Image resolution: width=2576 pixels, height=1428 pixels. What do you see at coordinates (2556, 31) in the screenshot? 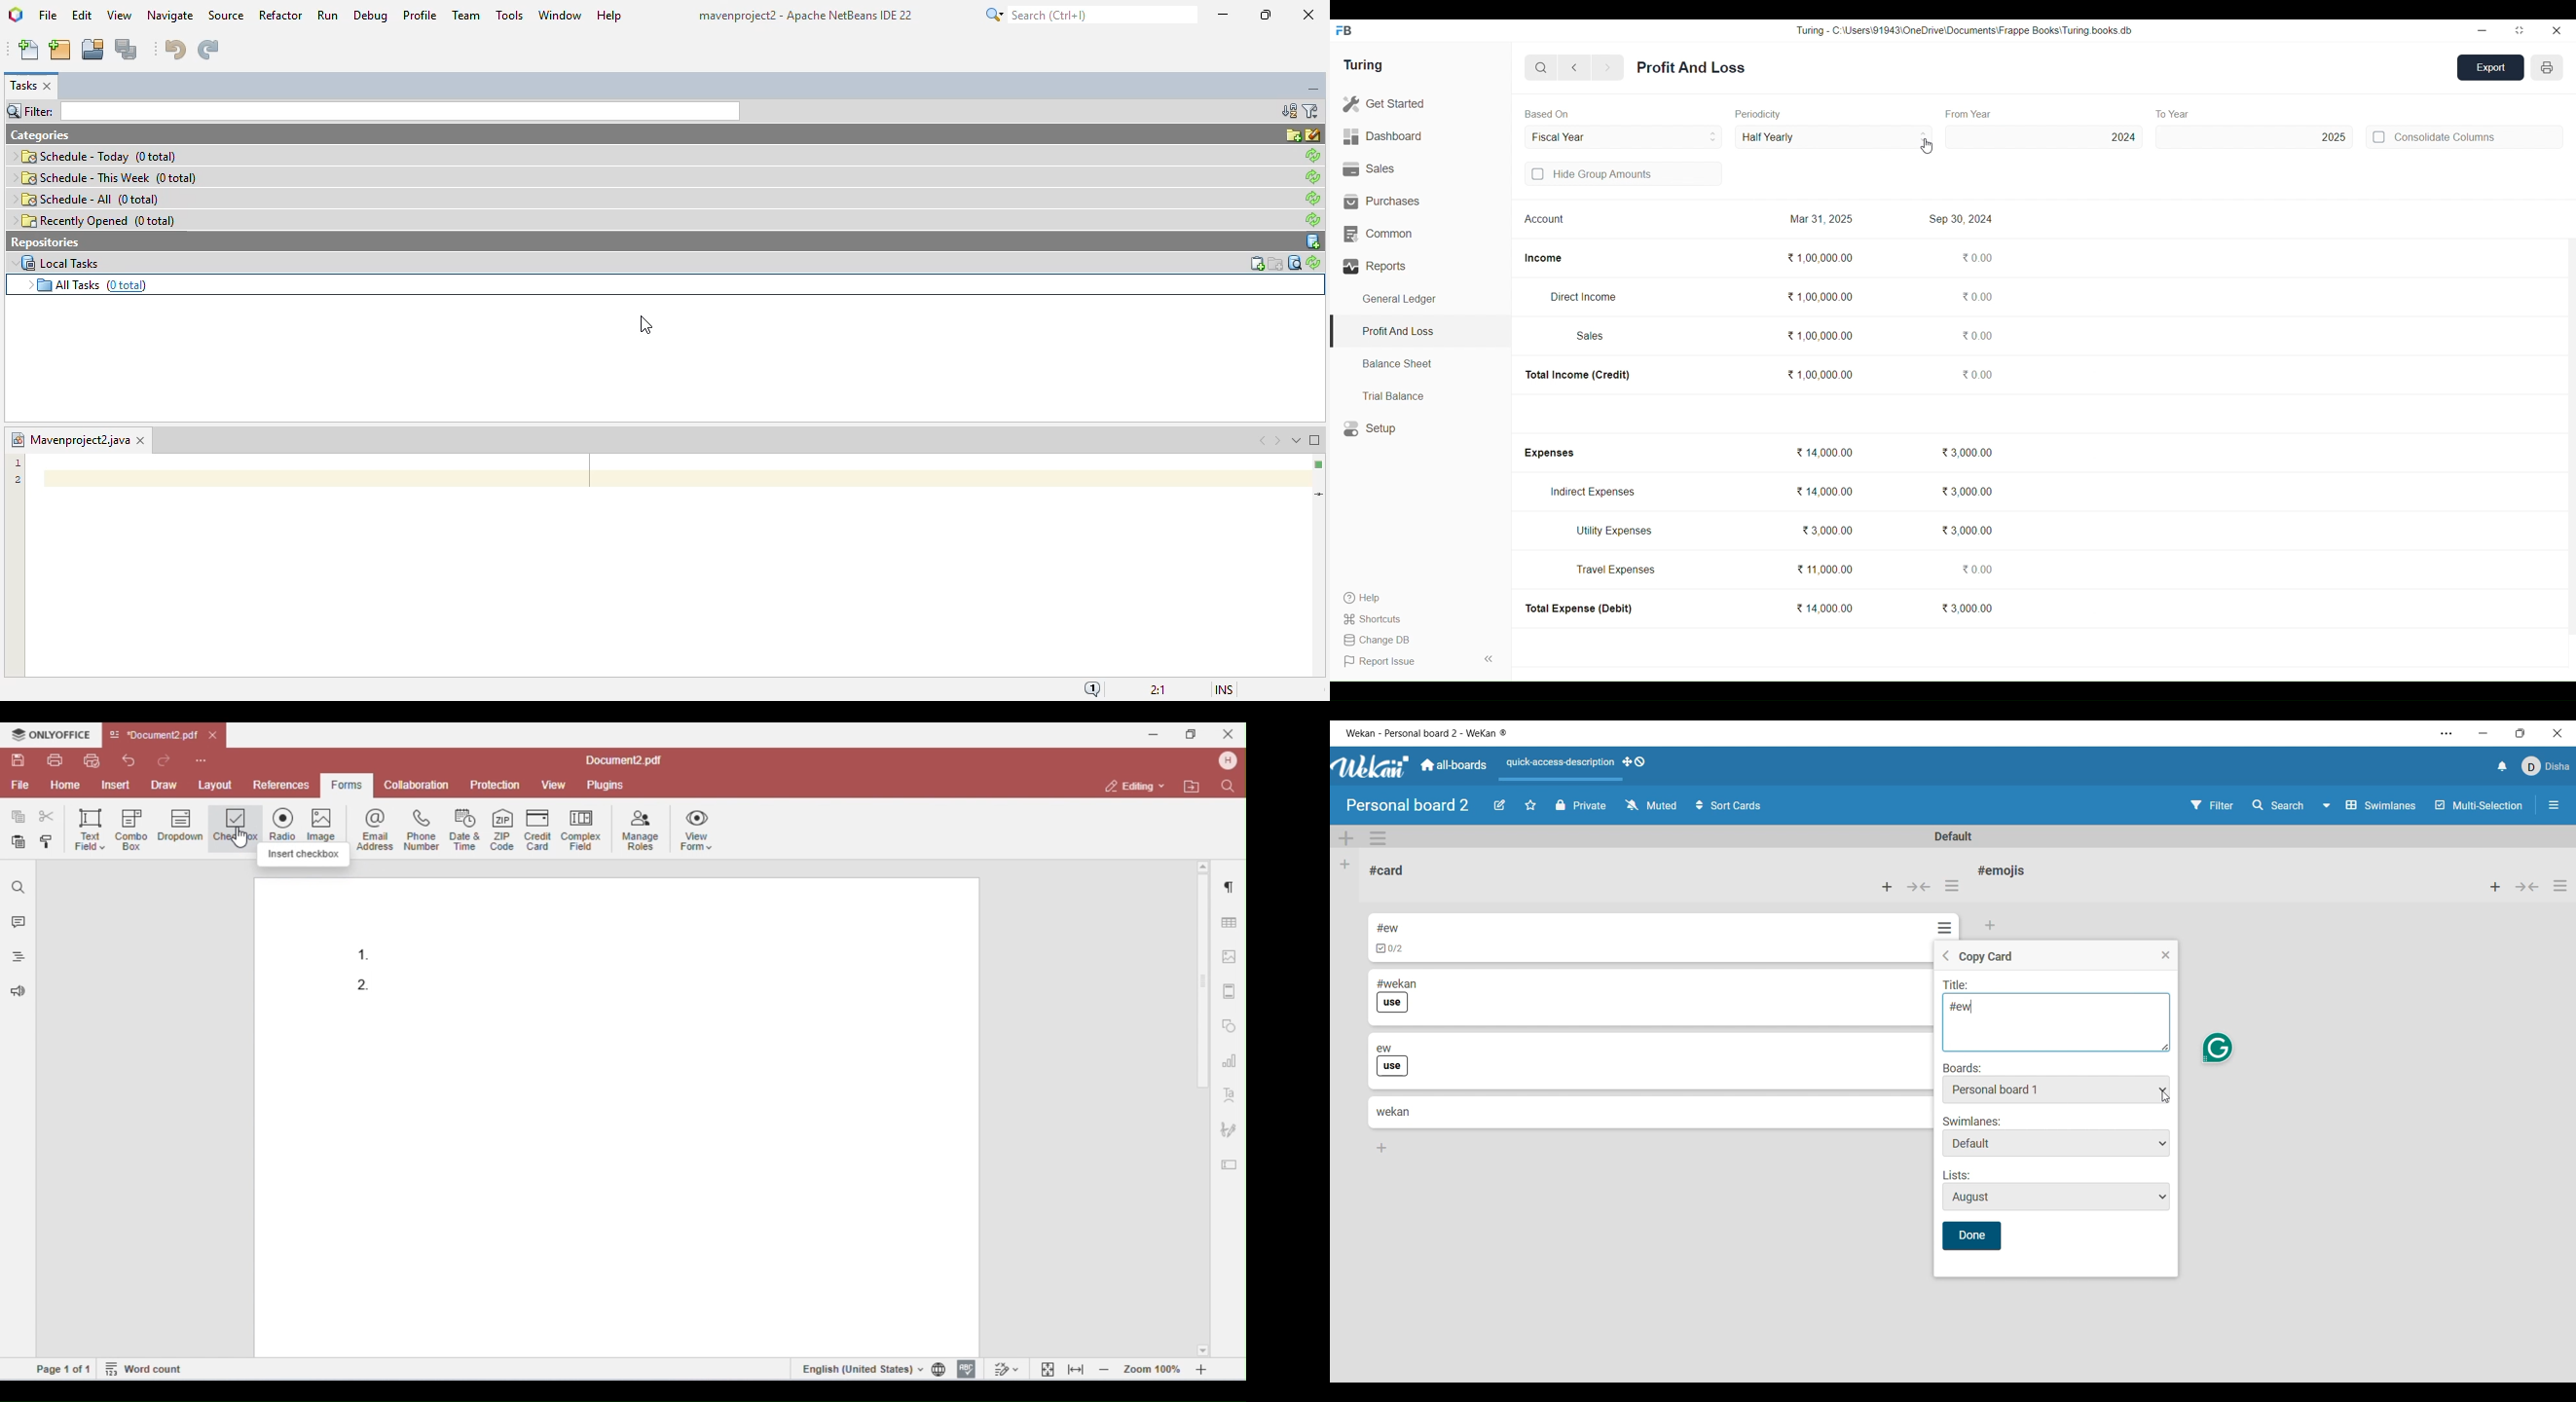
I see `Close` at bounding box center [2556, 31].